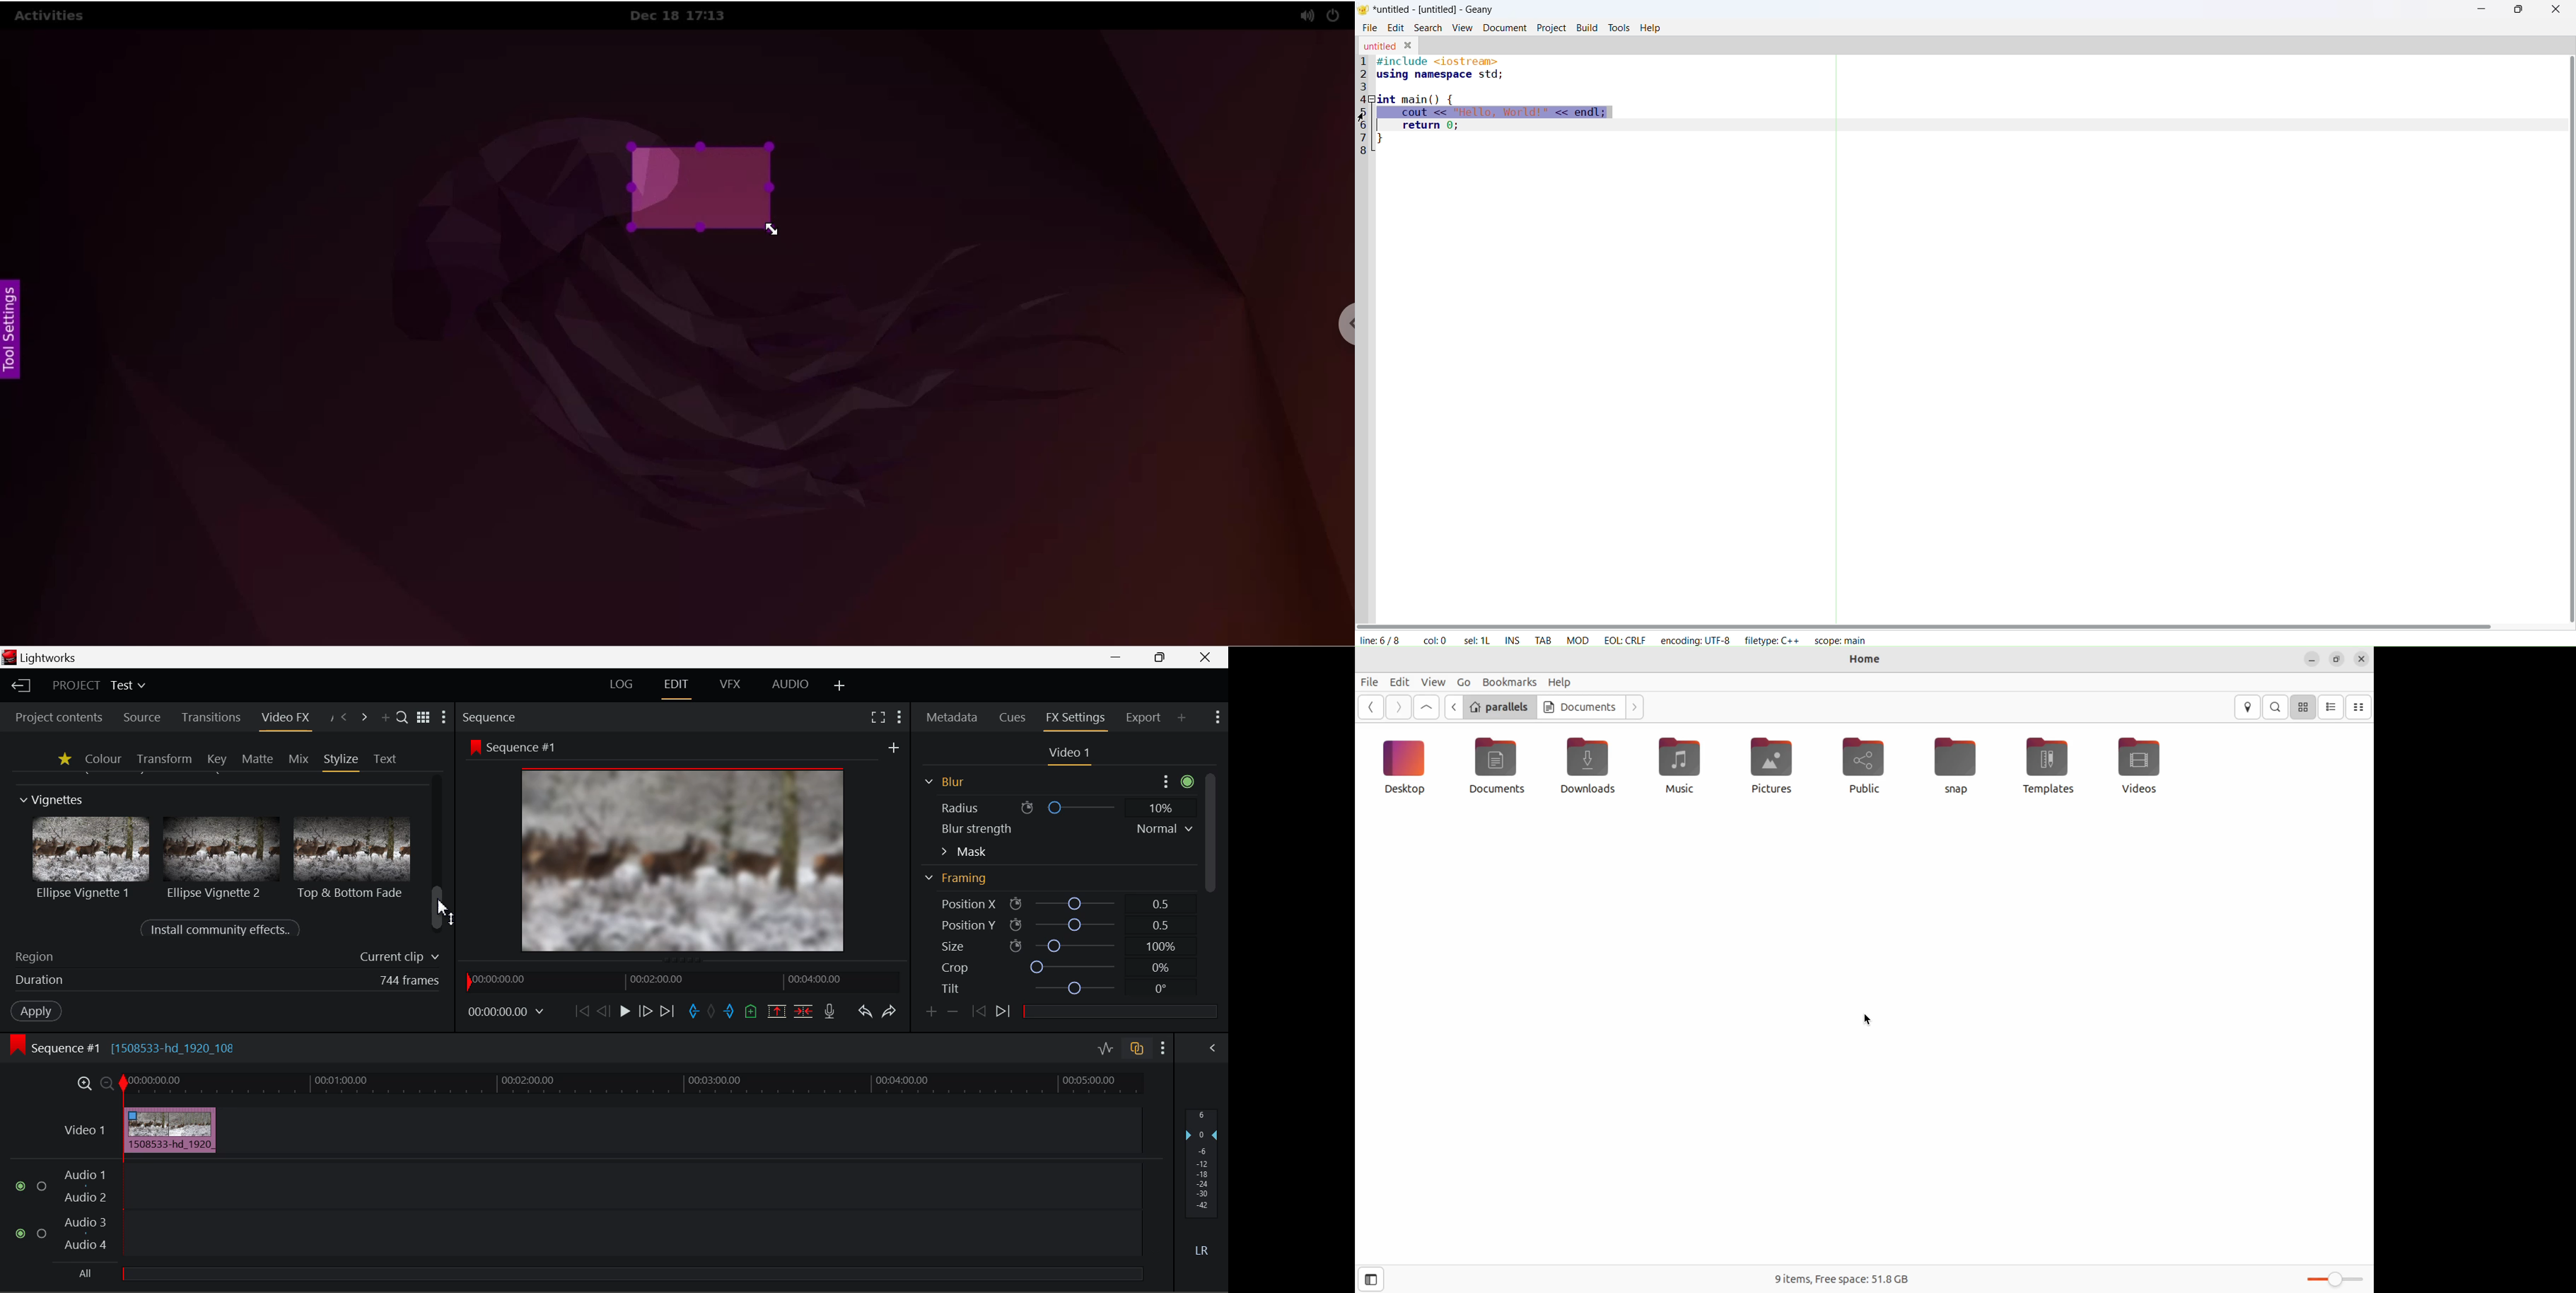 Image resolution: width=2576 pixels, height=1316 pixels. Describe the element at coordinates (840, 686) in the screenshot. I see `Add Layout` at that location.